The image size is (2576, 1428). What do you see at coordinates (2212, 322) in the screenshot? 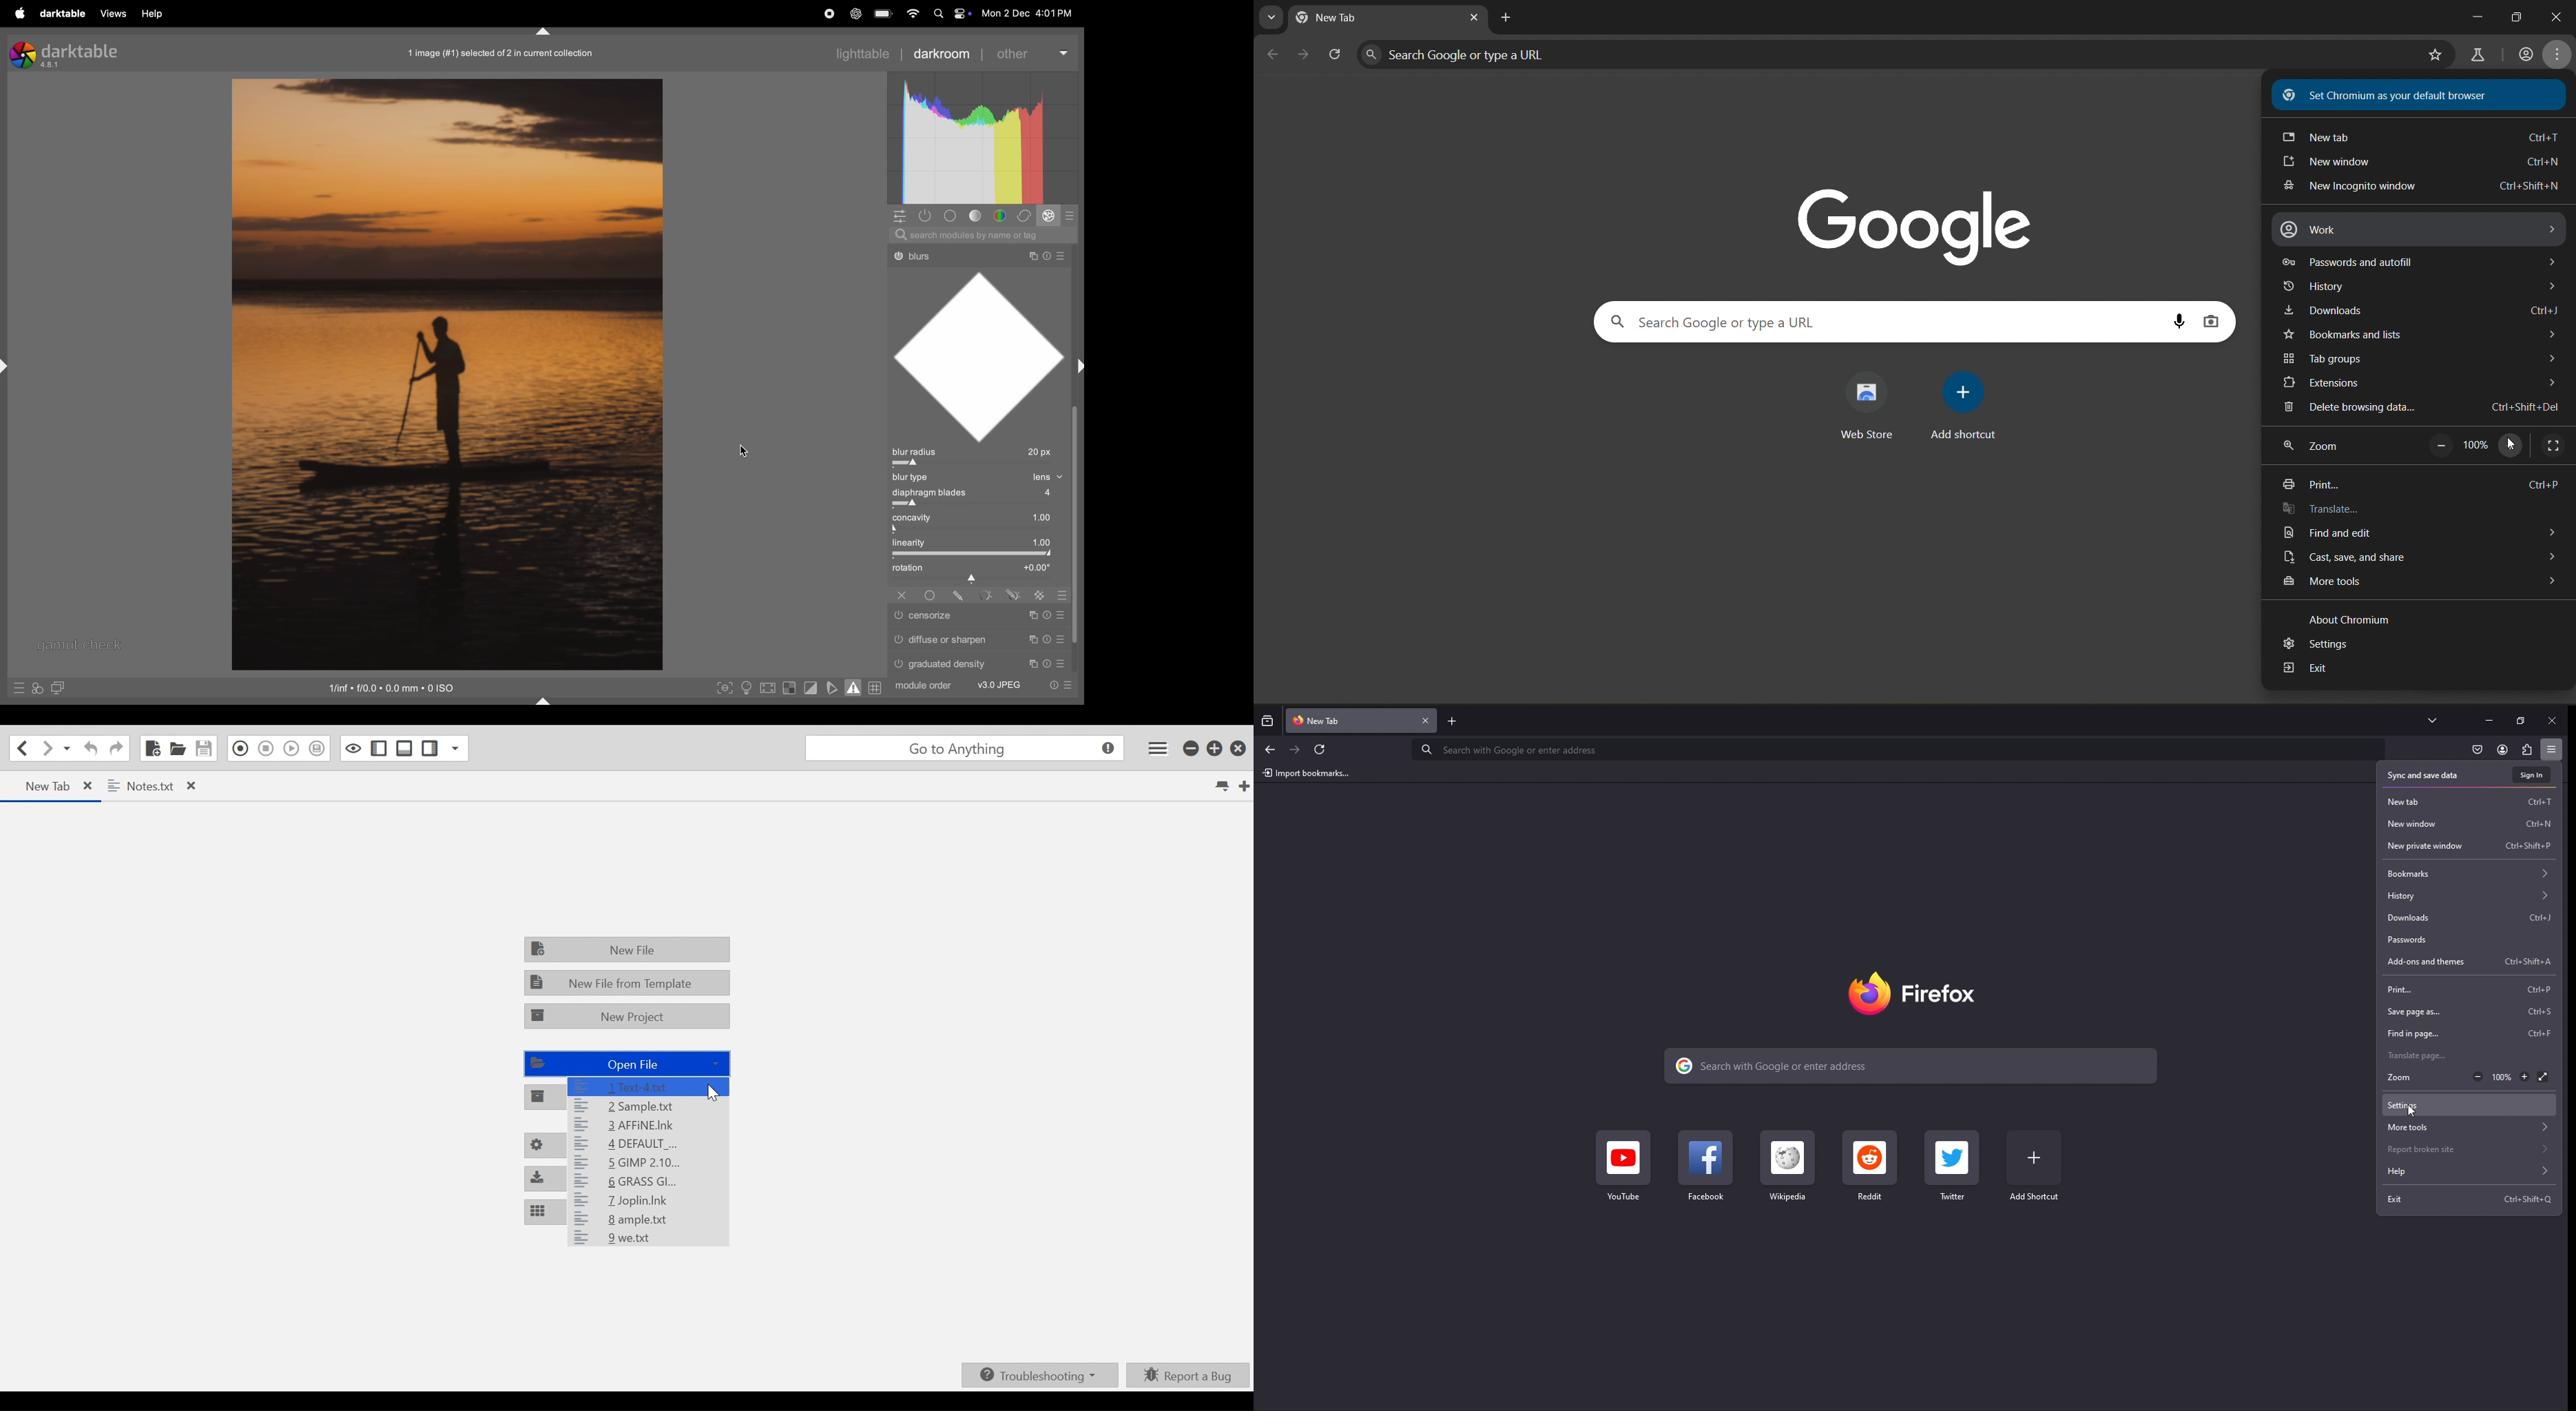
I see `image search ` at bounding box center [2212, 322].